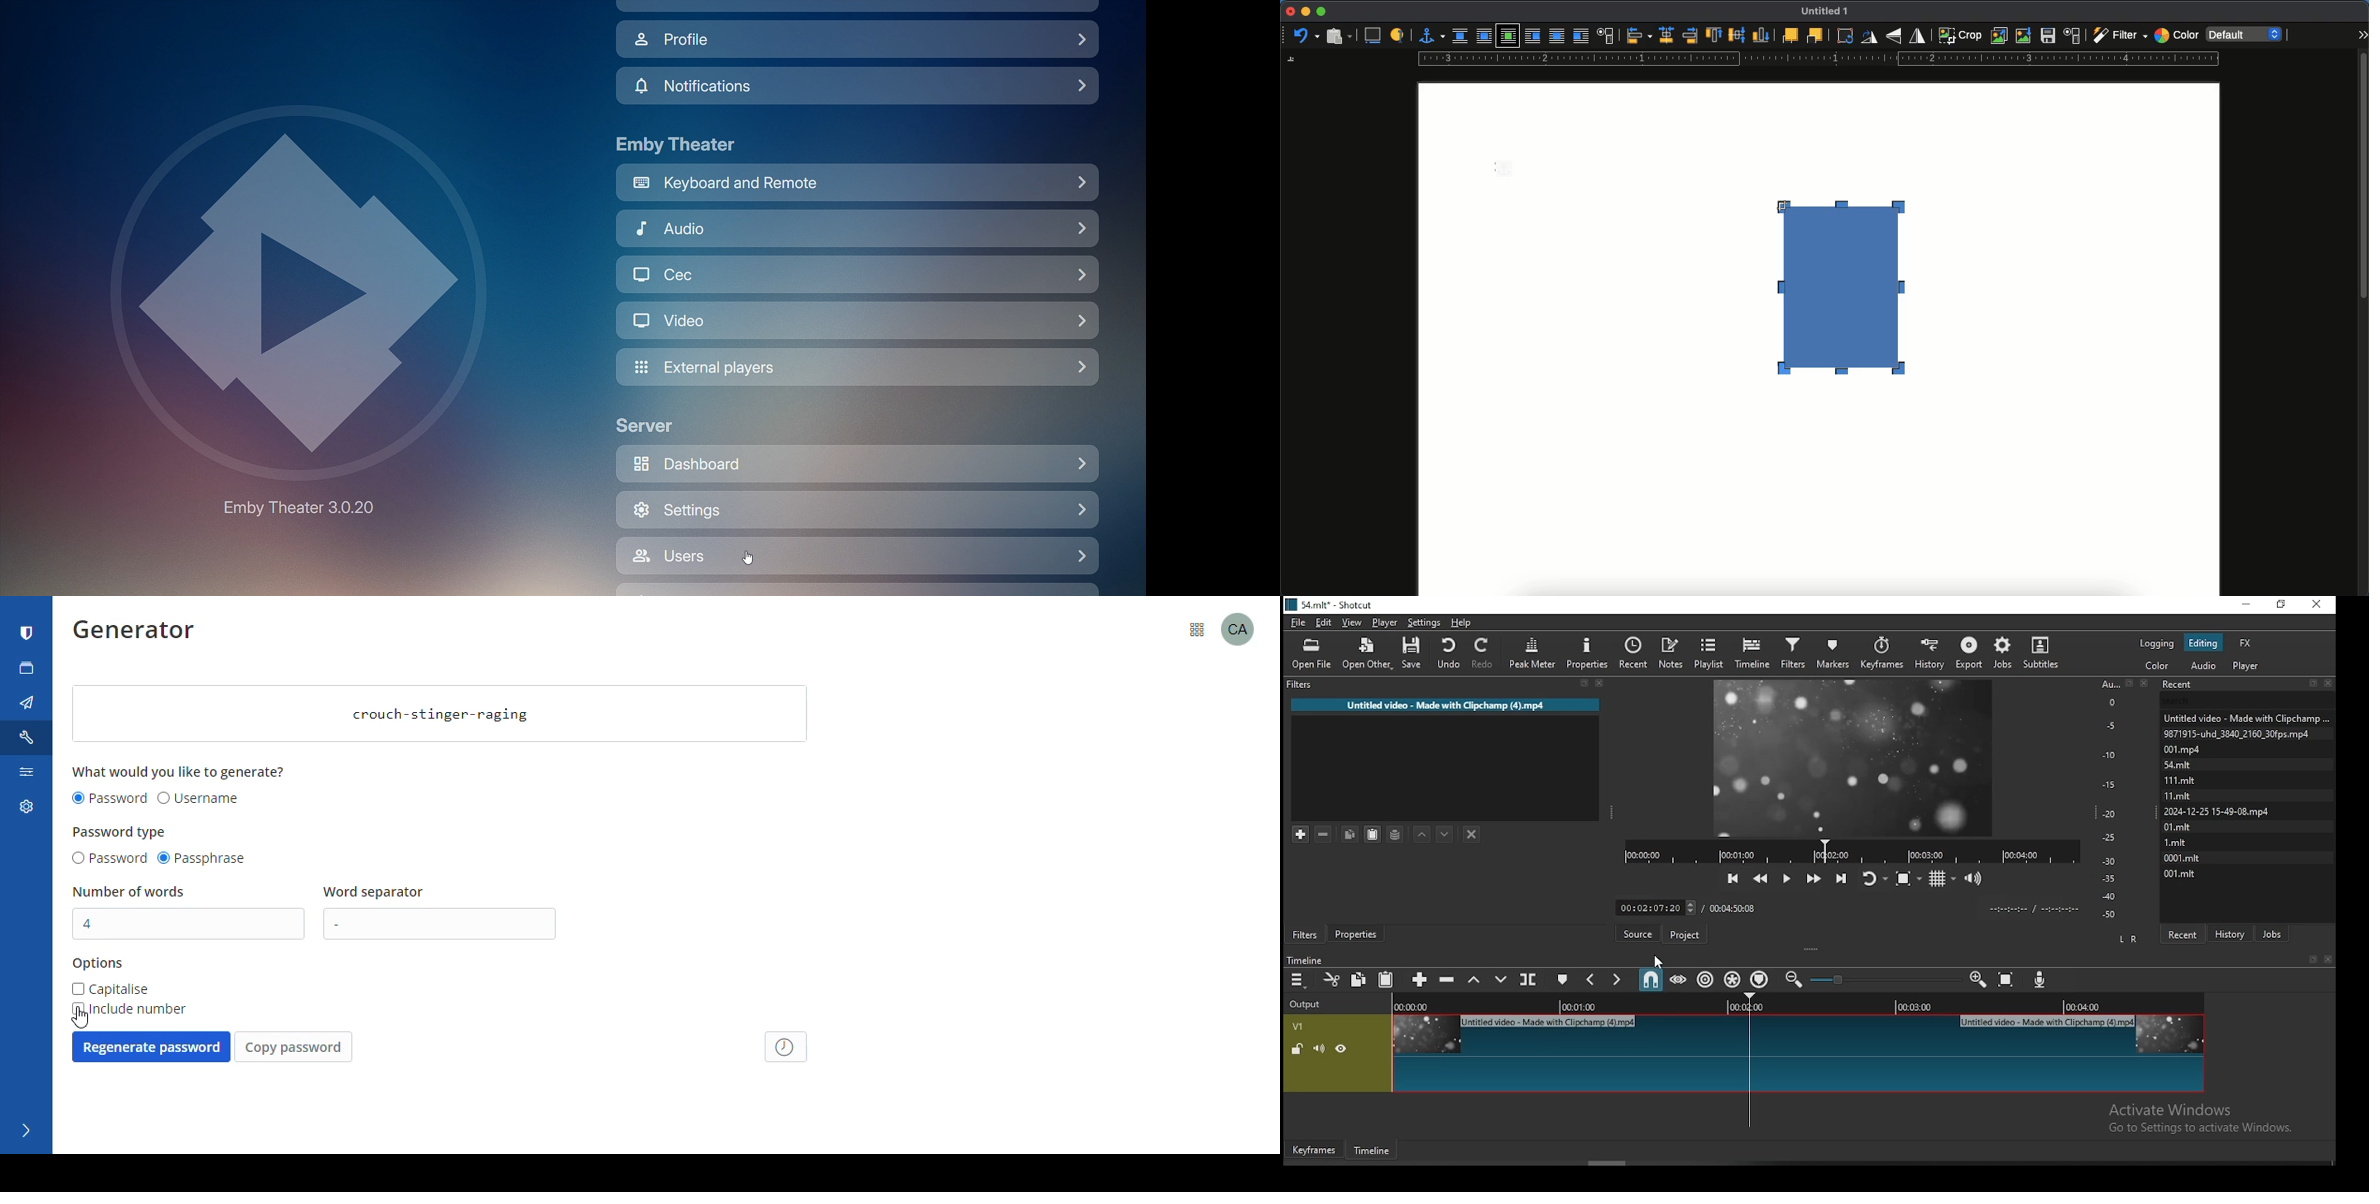 The image size is (2380, 1204). What do you see at coordinates (1474, 979) in the screenshot?
I see `lift` at bounding box center [1474, 979].